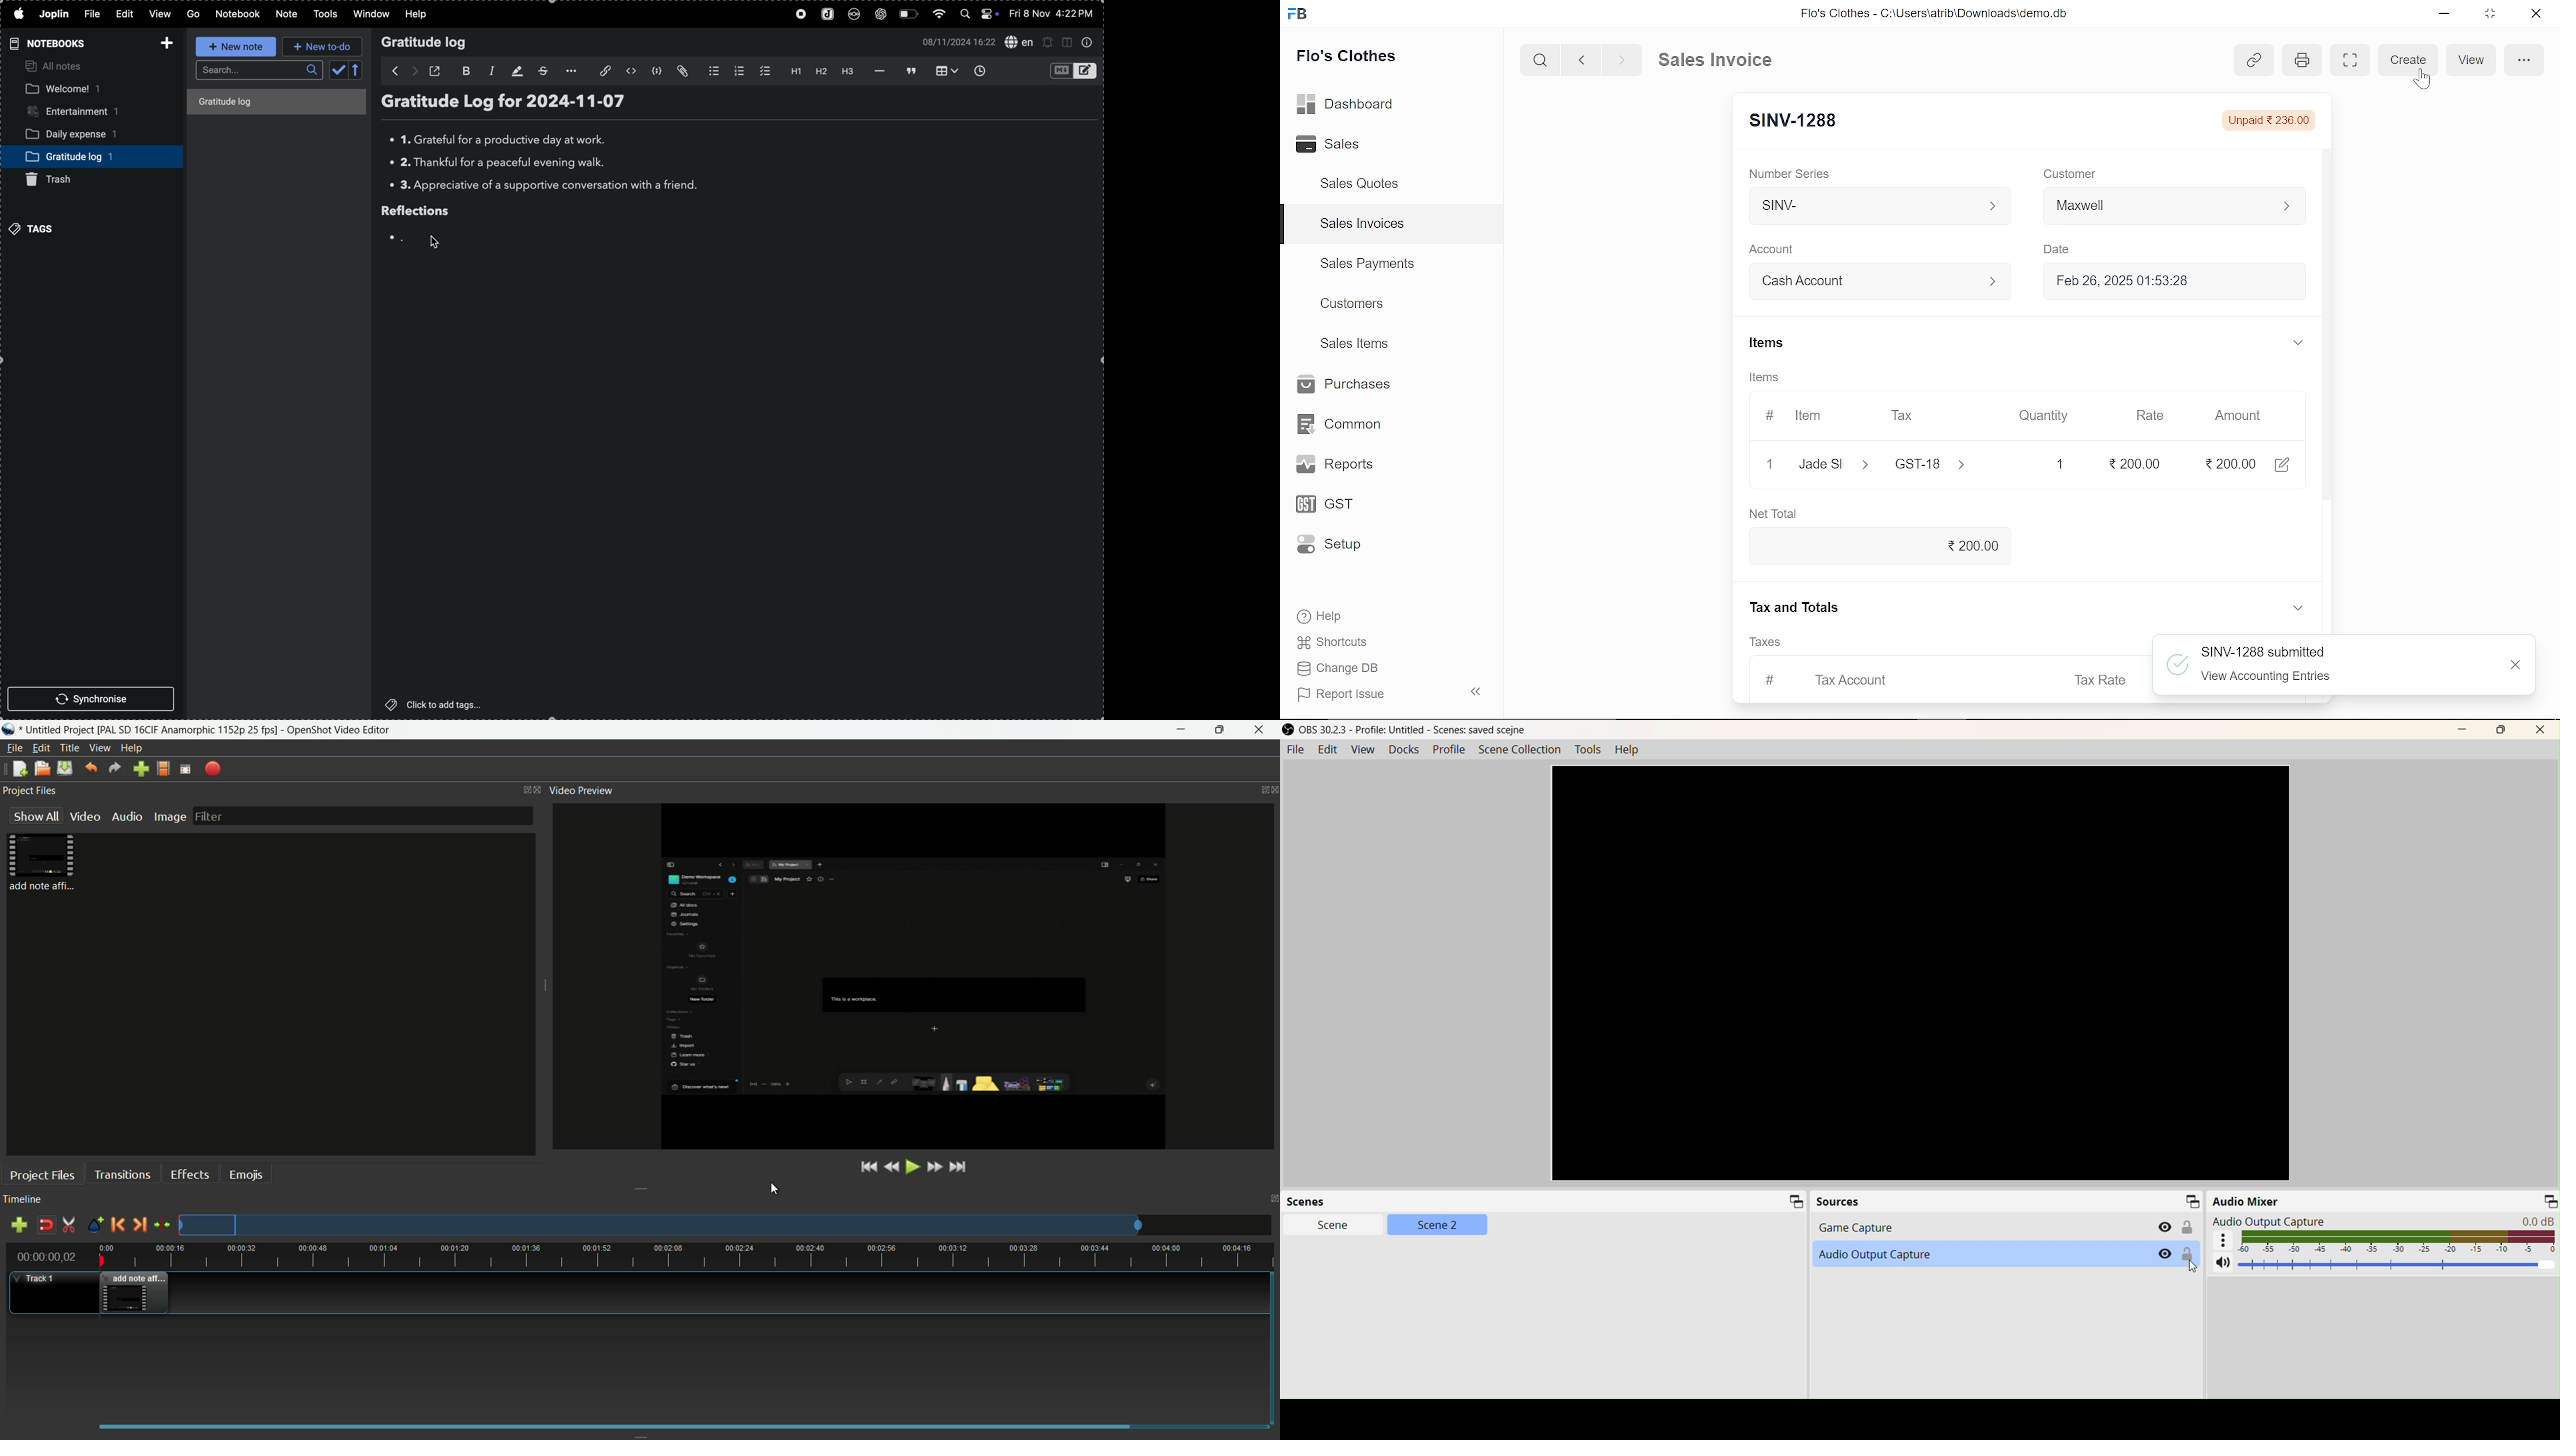 This screenshot has width=2576, height=1456. Describe the element at coordinates (428, 211) in the screenshot. I see `reflection` at that location.